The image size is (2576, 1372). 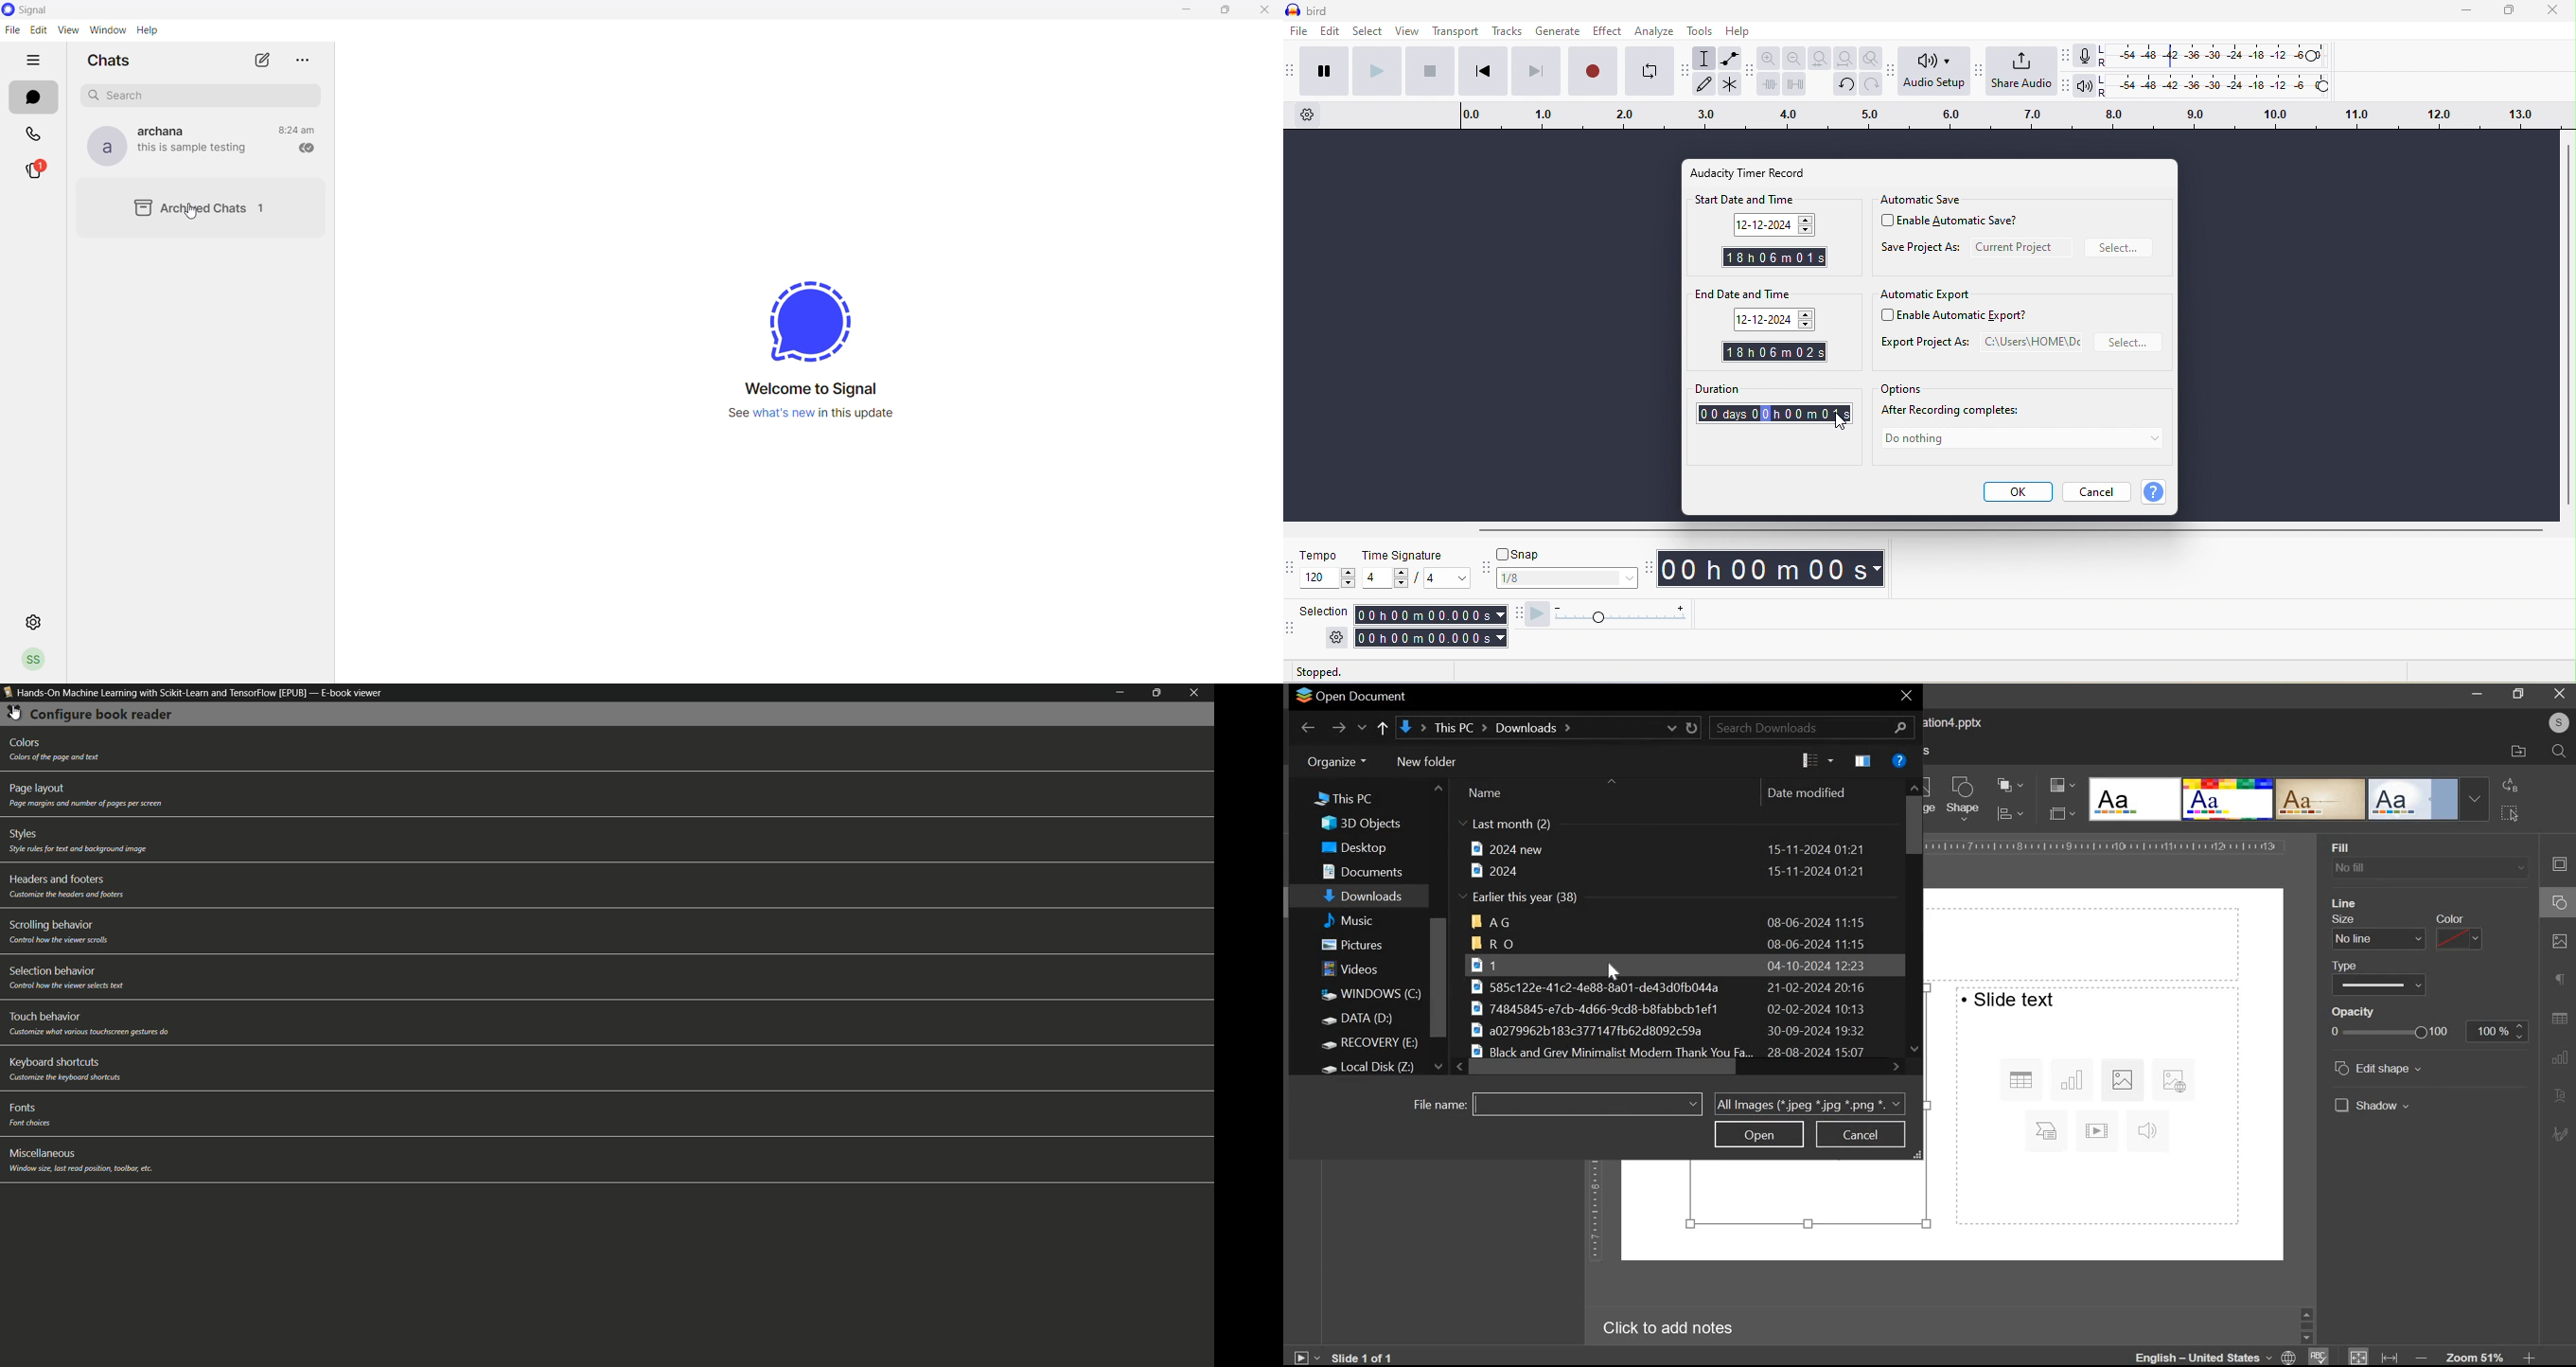 What do you see at coordinates (33, 172) in the screenshot?
I see `stories` at bounding box center [33, 172].